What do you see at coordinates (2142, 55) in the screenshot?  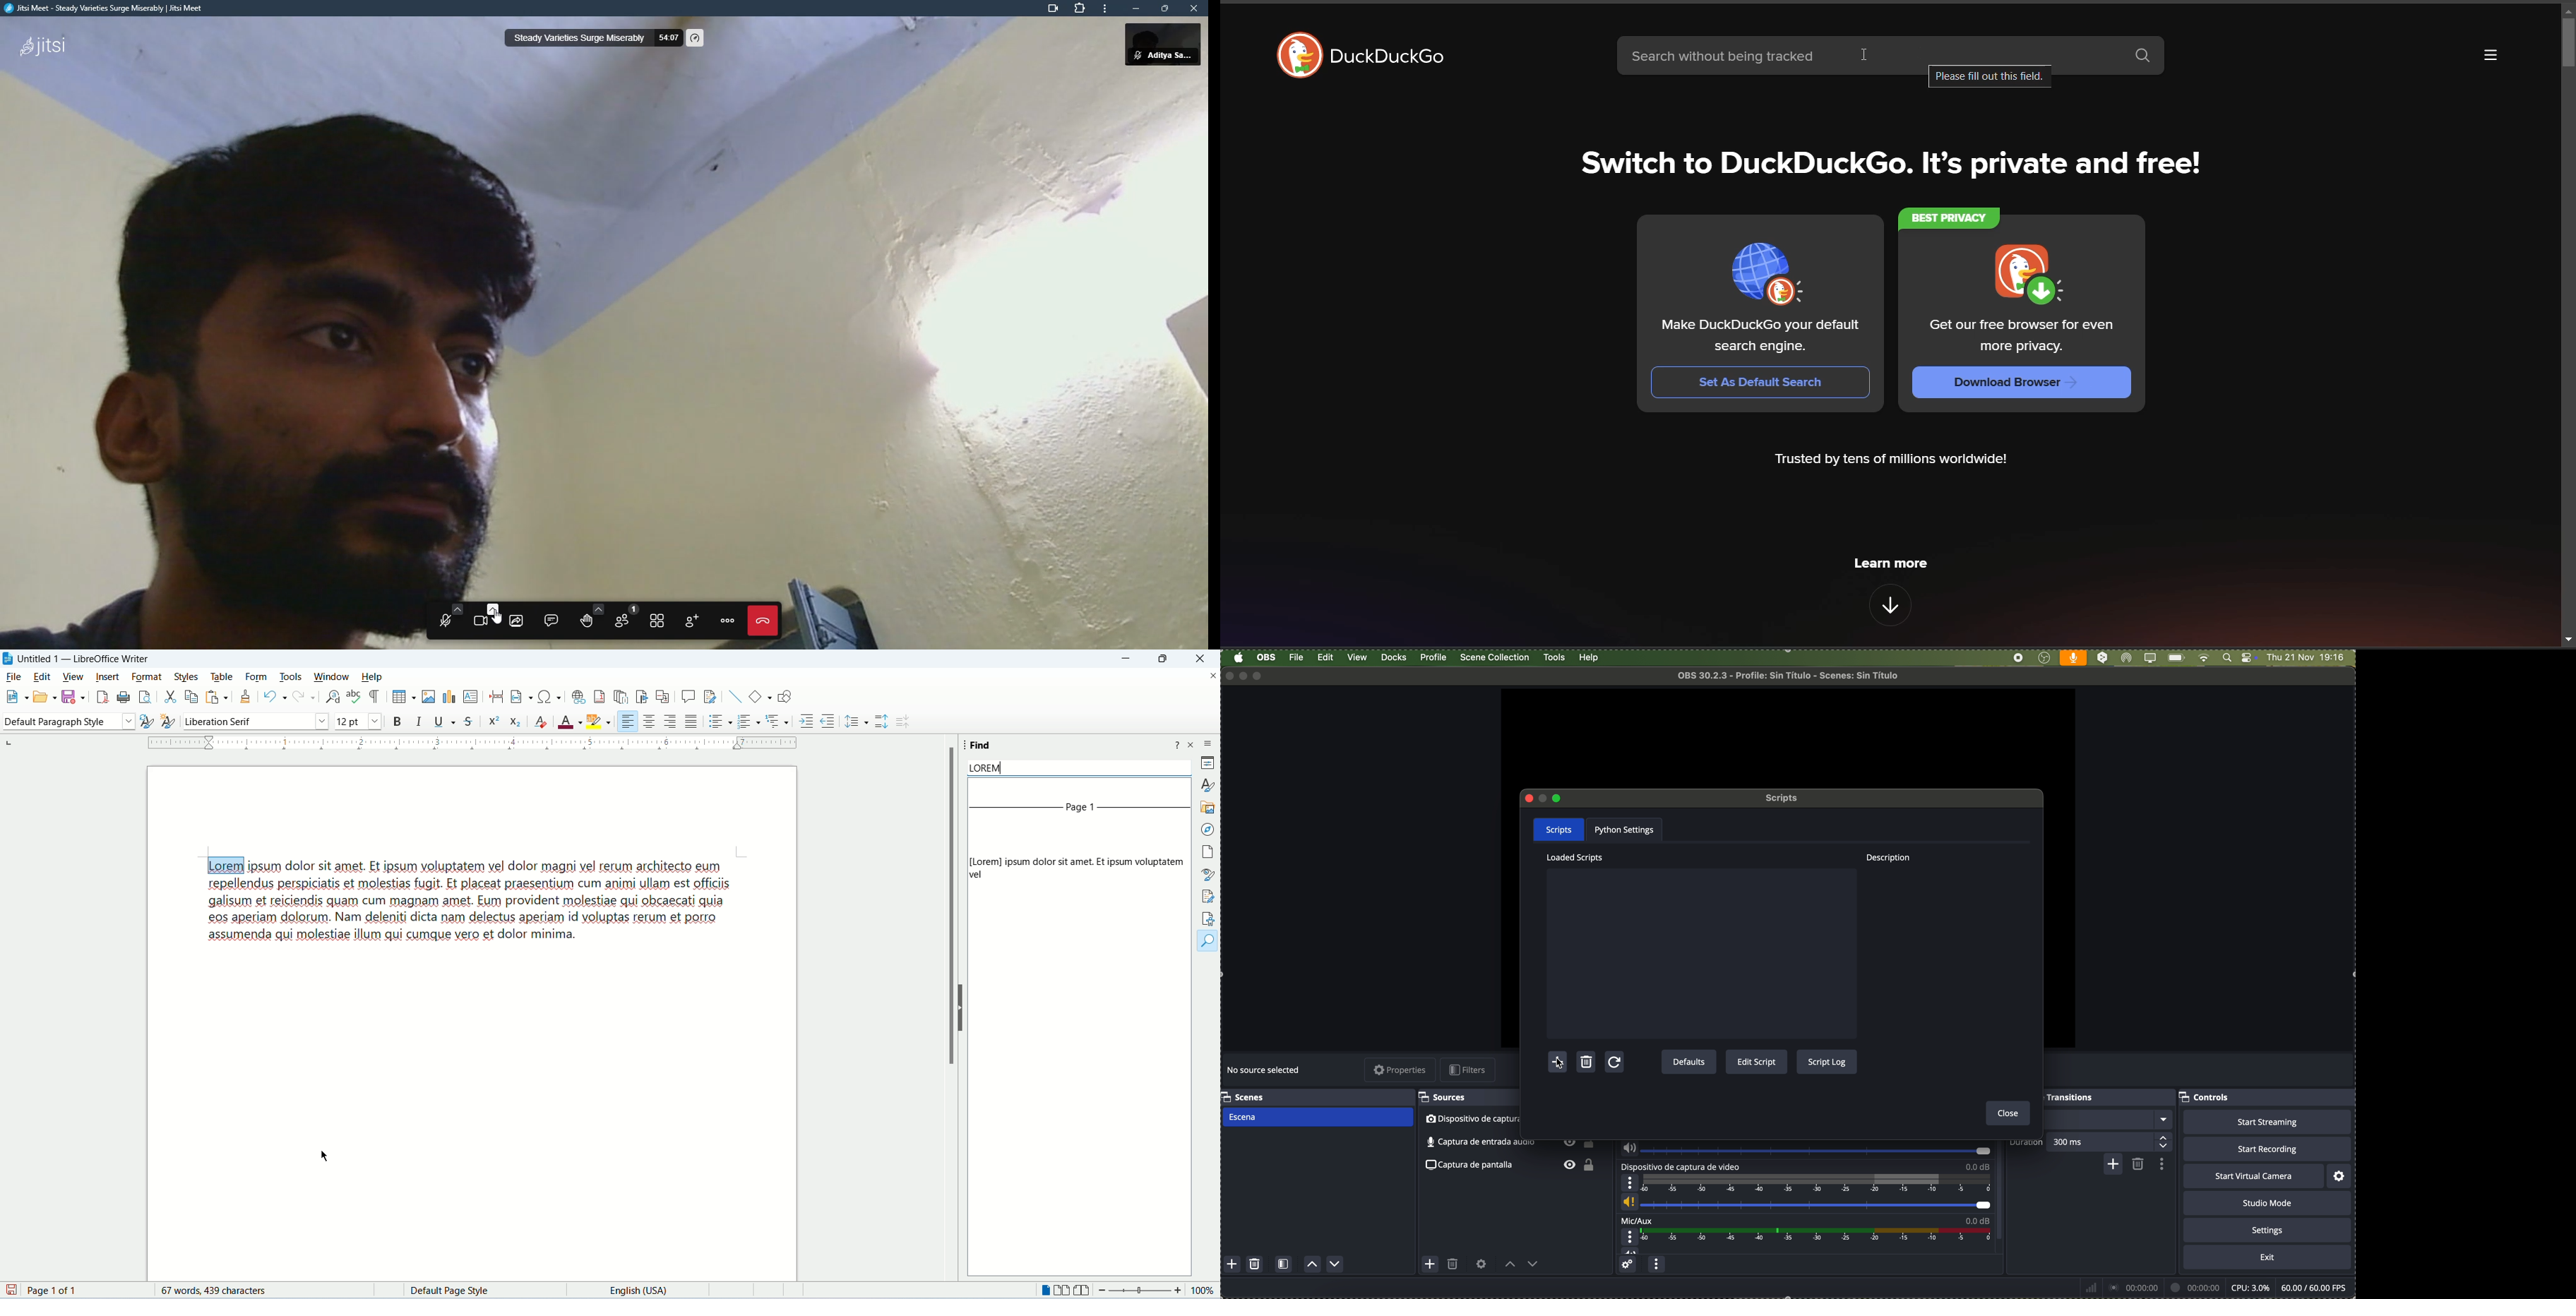 I see `search button` at bounding box center [2142, 55].